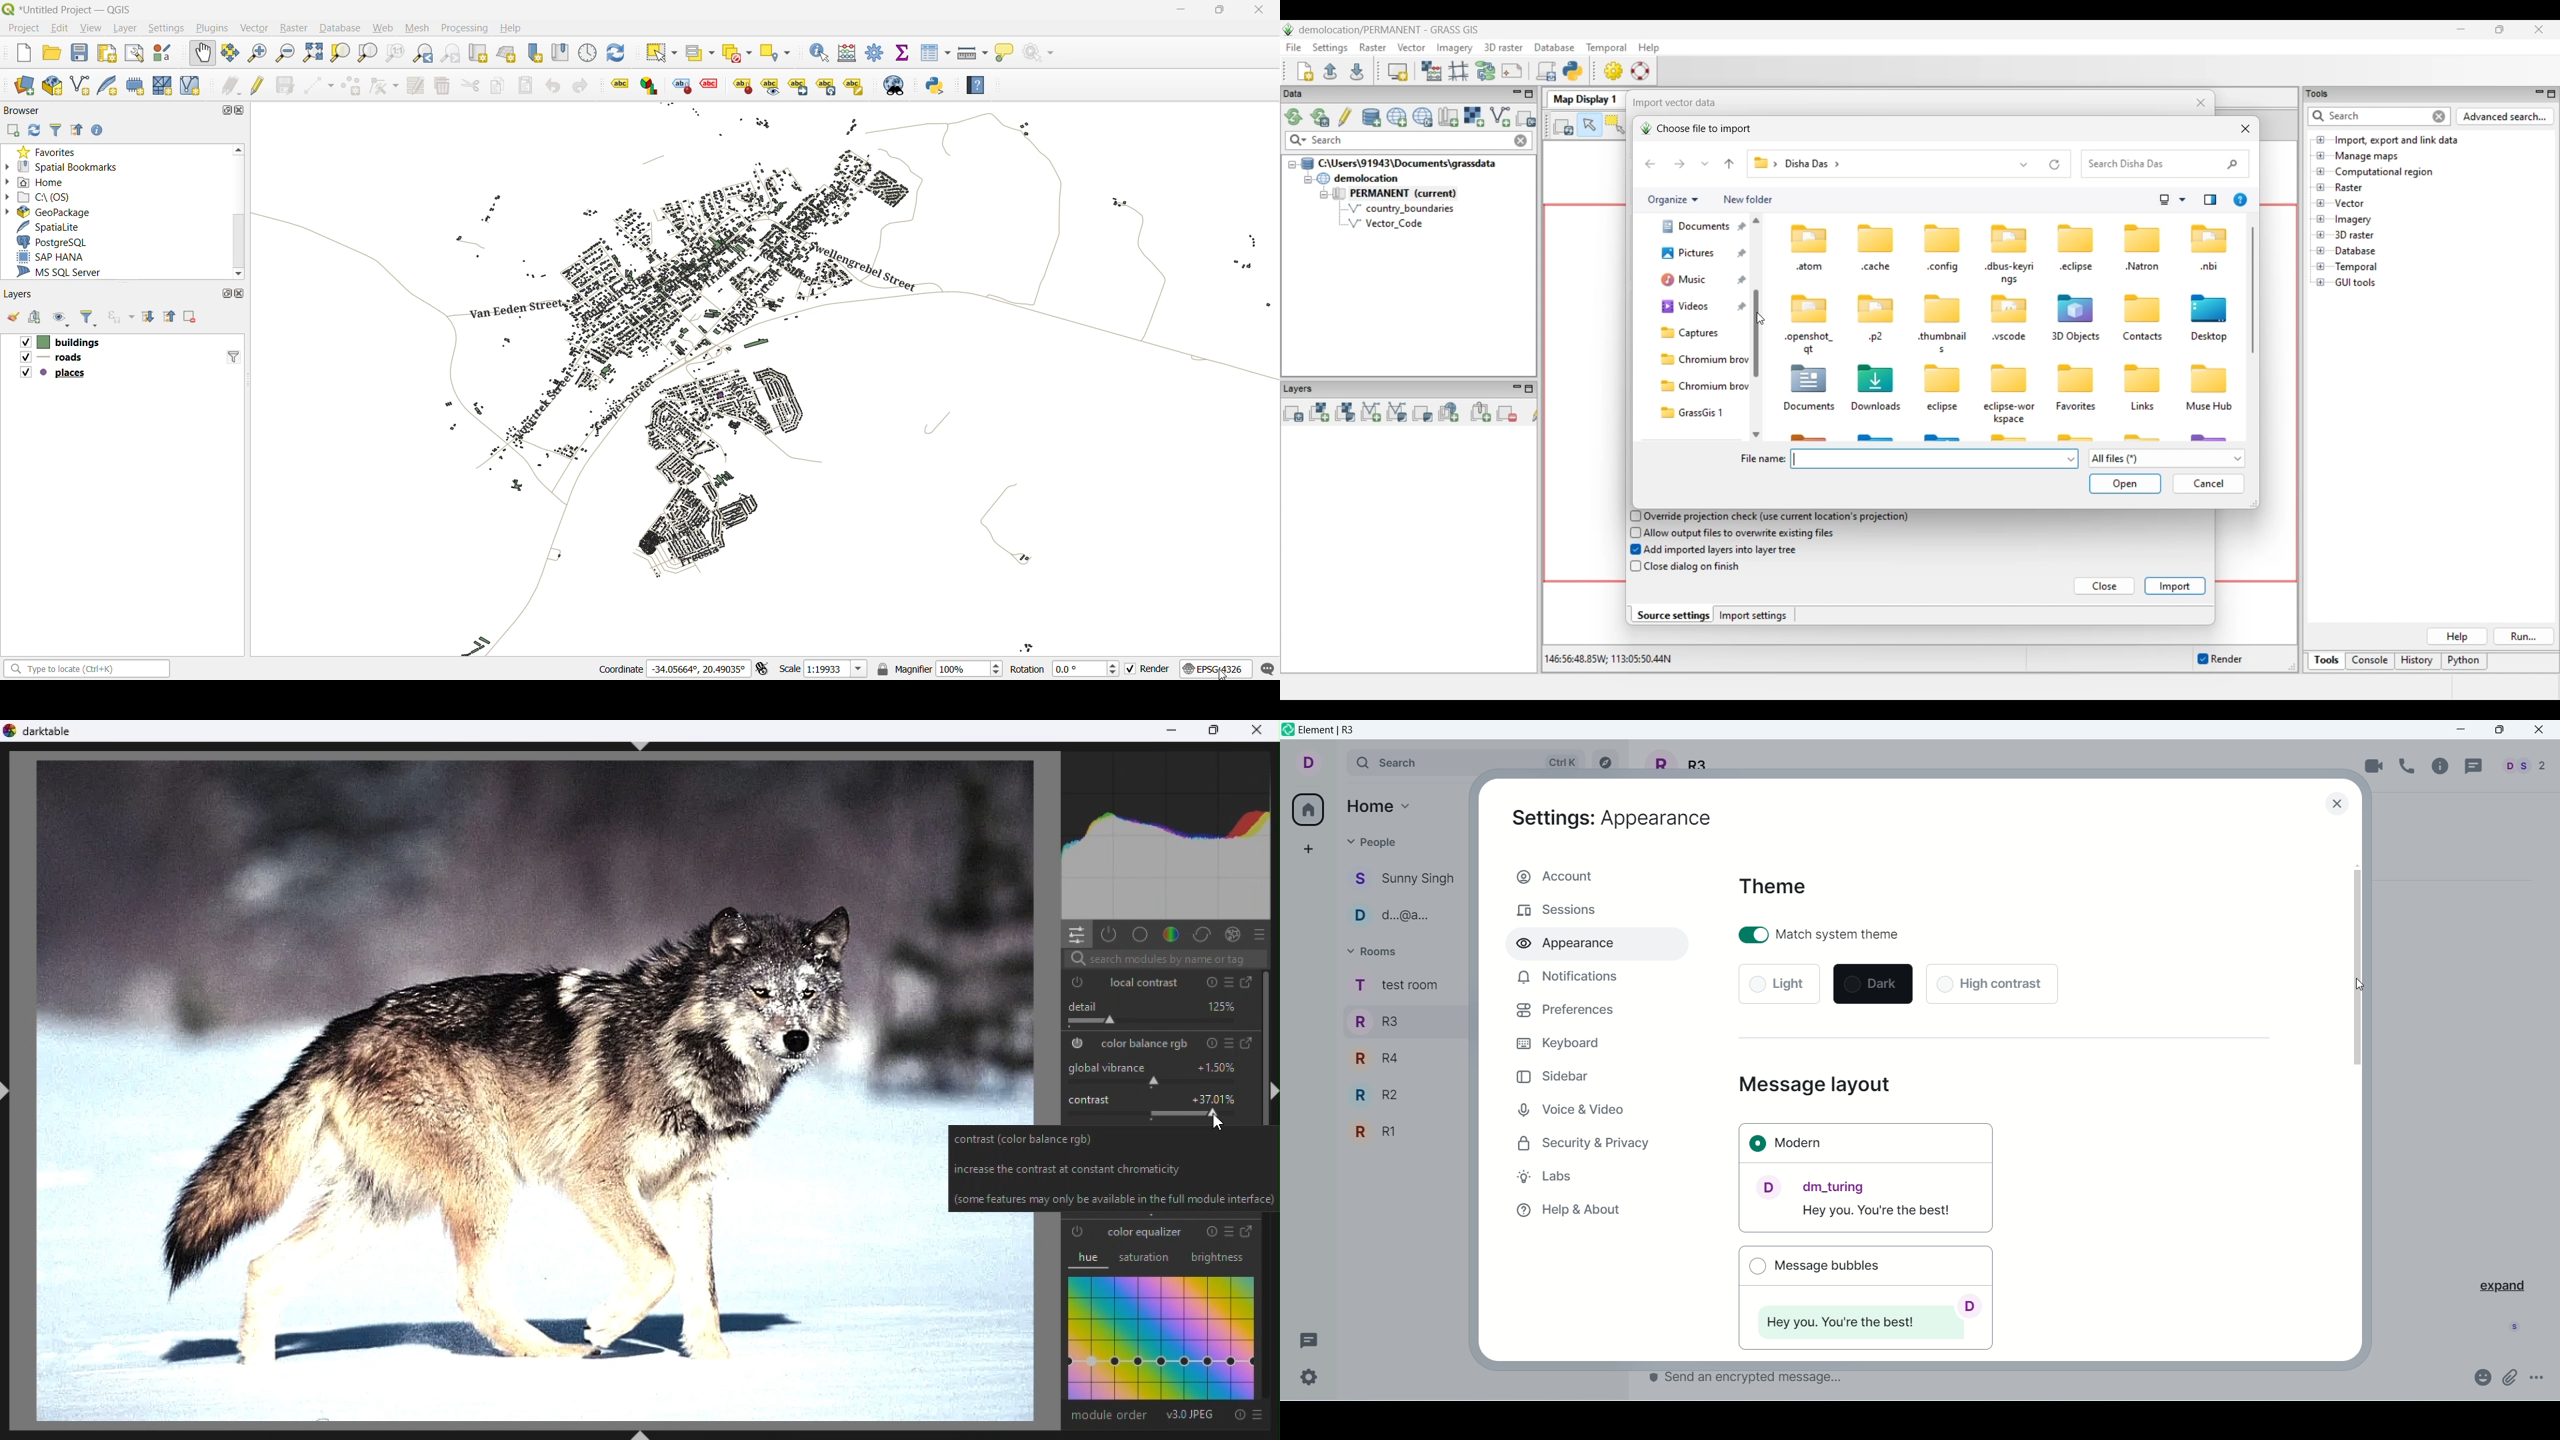 The width and height of the screenshot is (2576, 1456). Describe the element at coordinates (2501, 1285) in the screenshot. I see `expand` at that location.